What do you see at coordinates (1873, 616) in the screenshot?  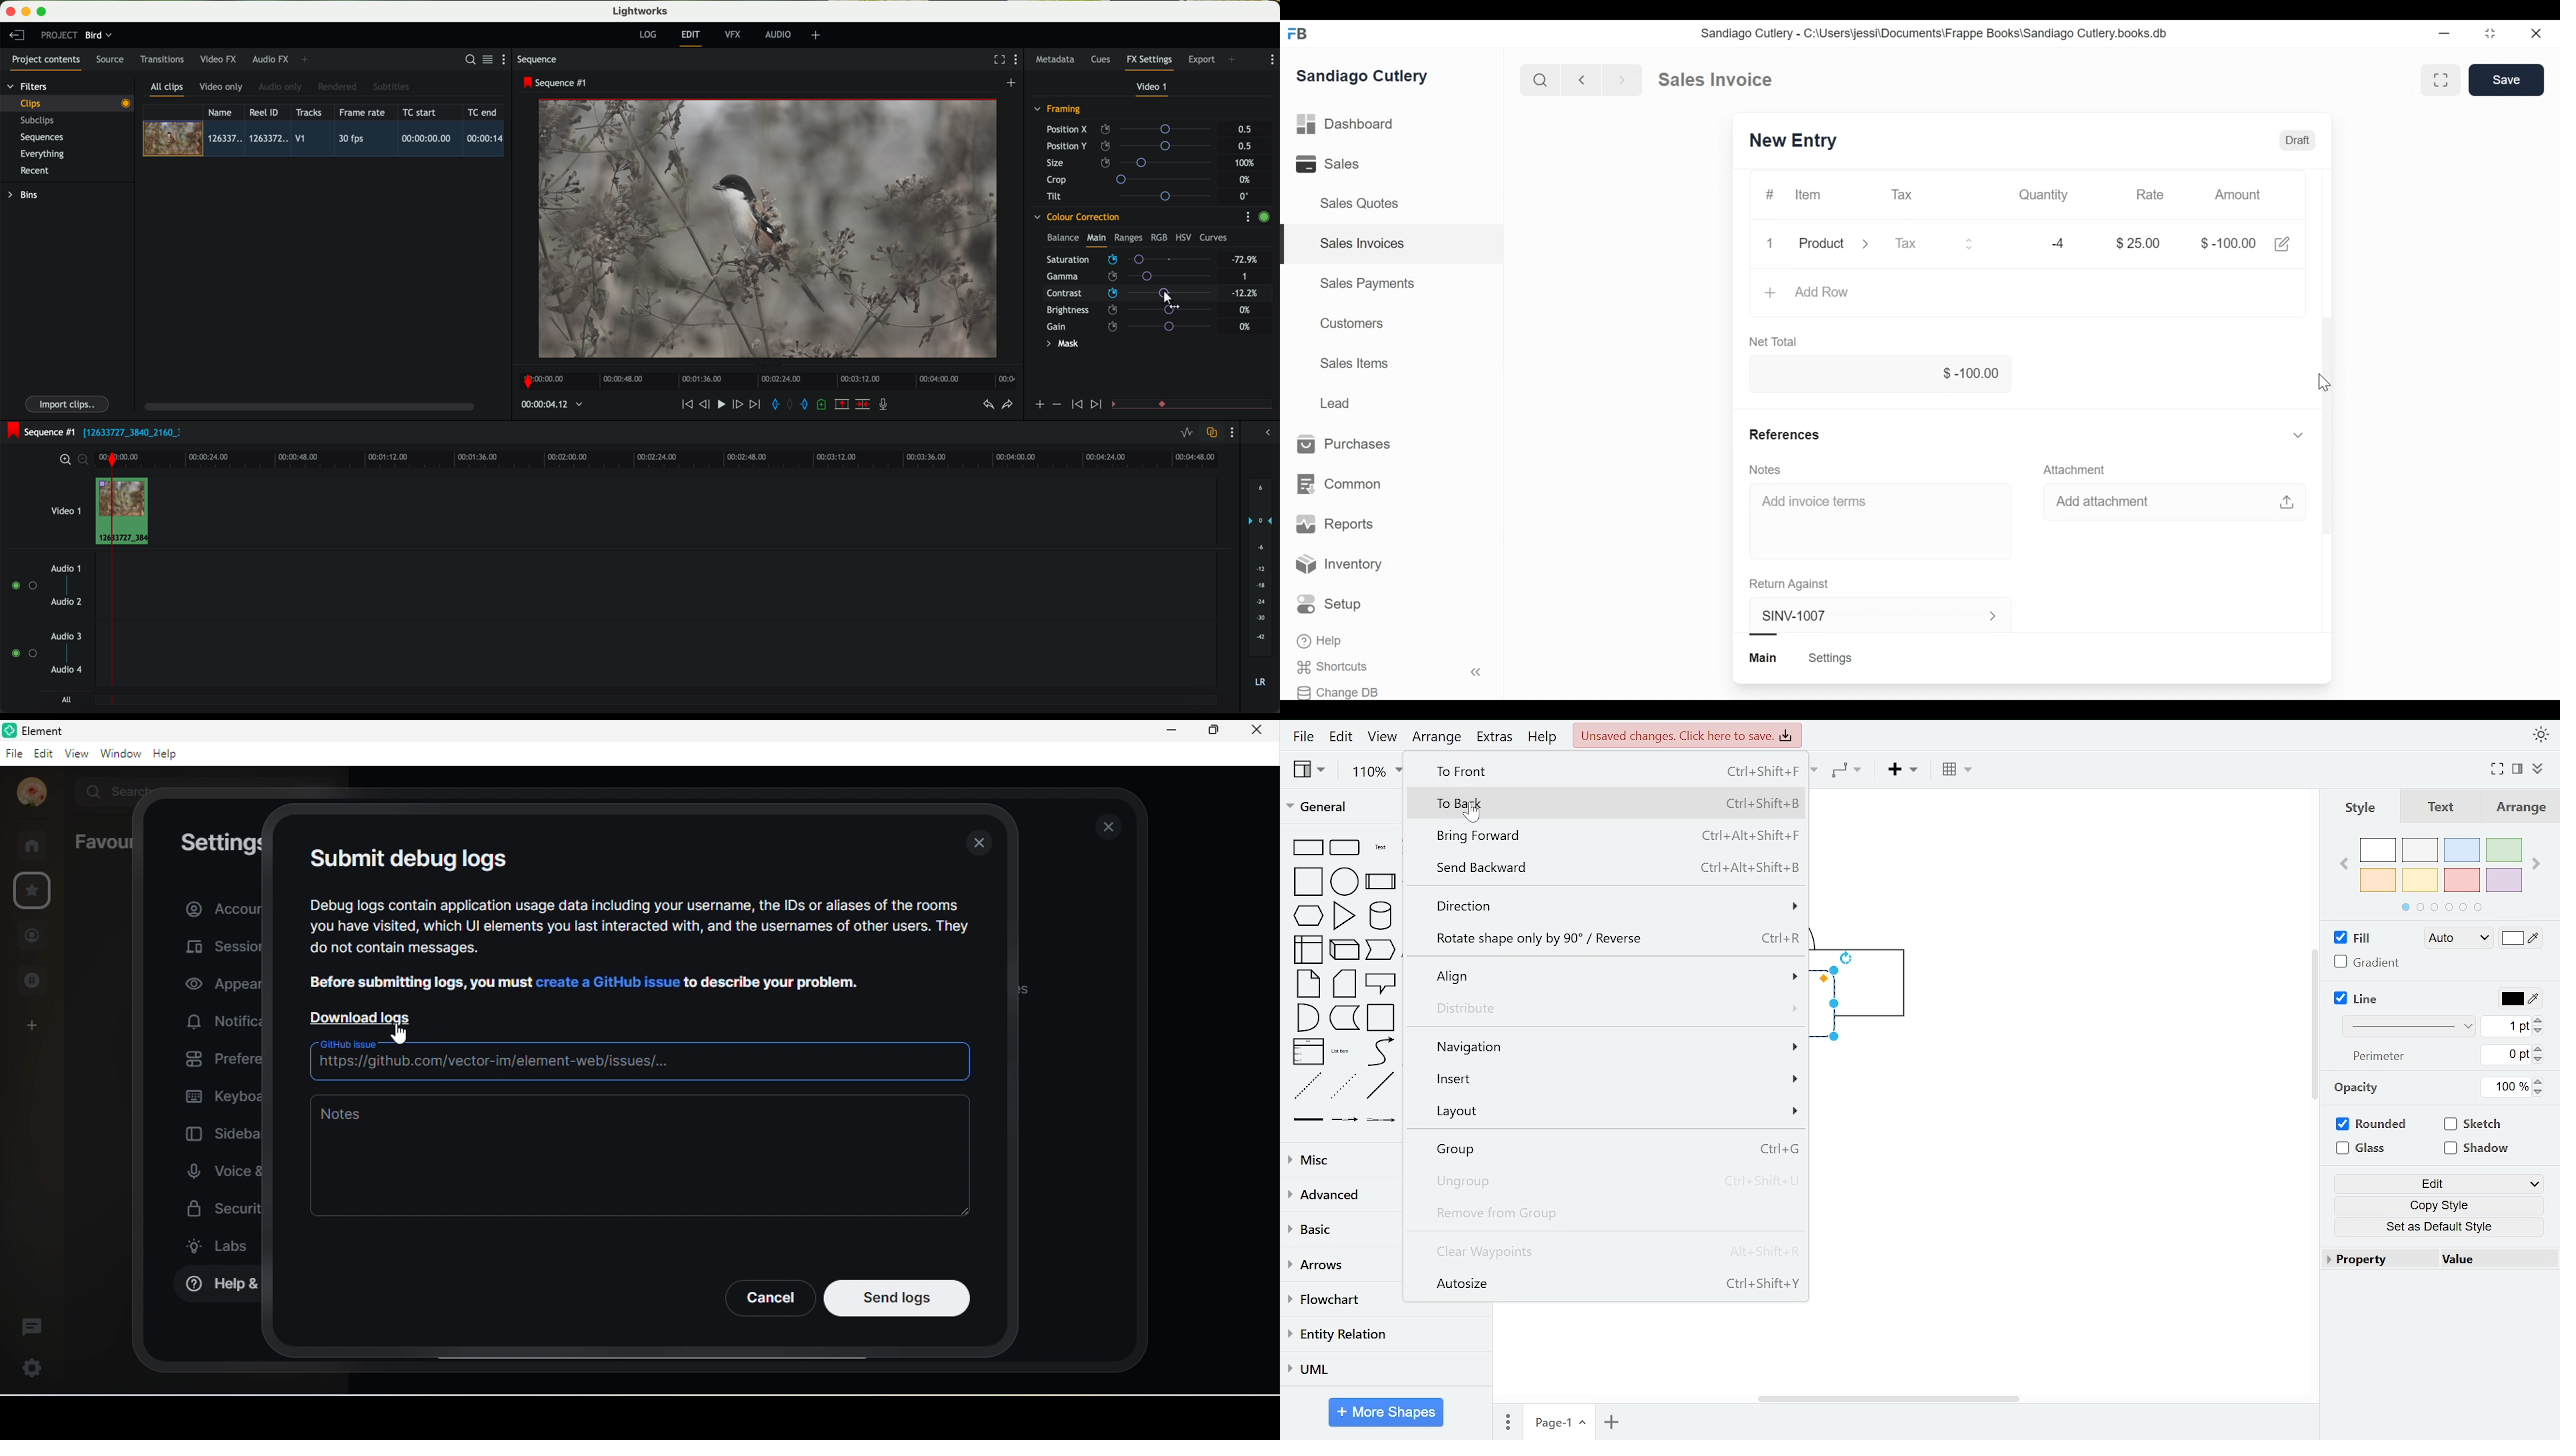 I see `SINV-1007` at bounding box center [1873, 616].